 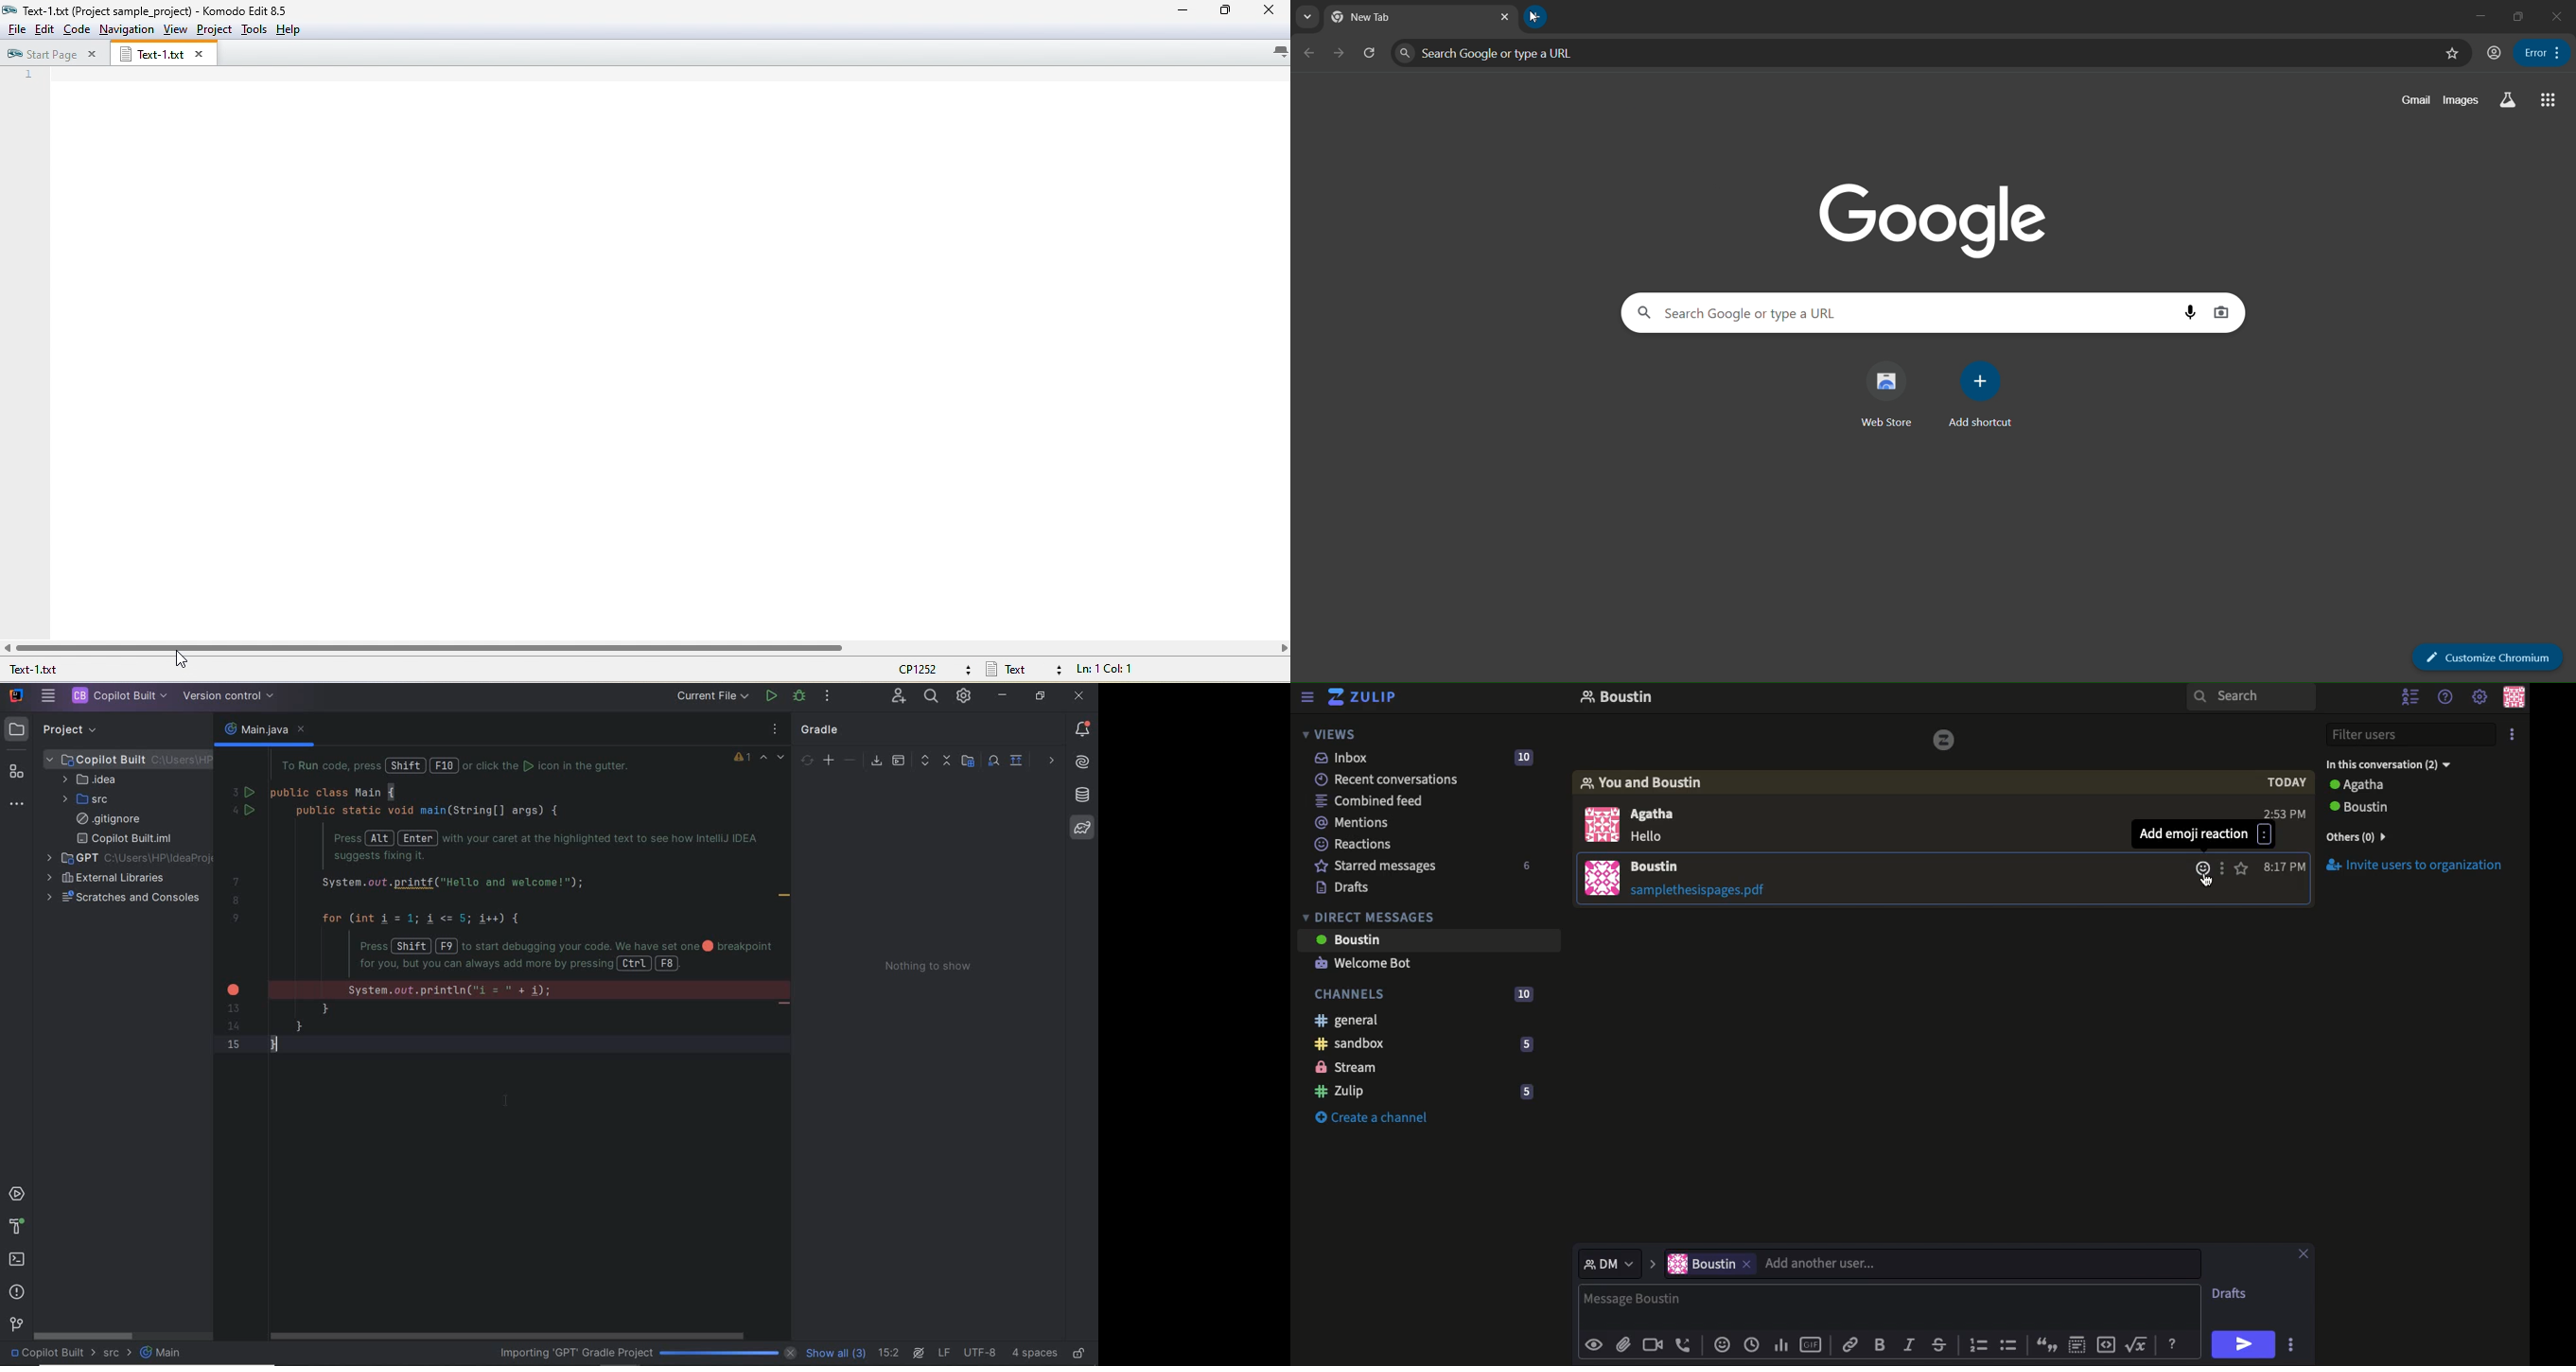 I want to click on Zulip, so click(x=1363, y=696).